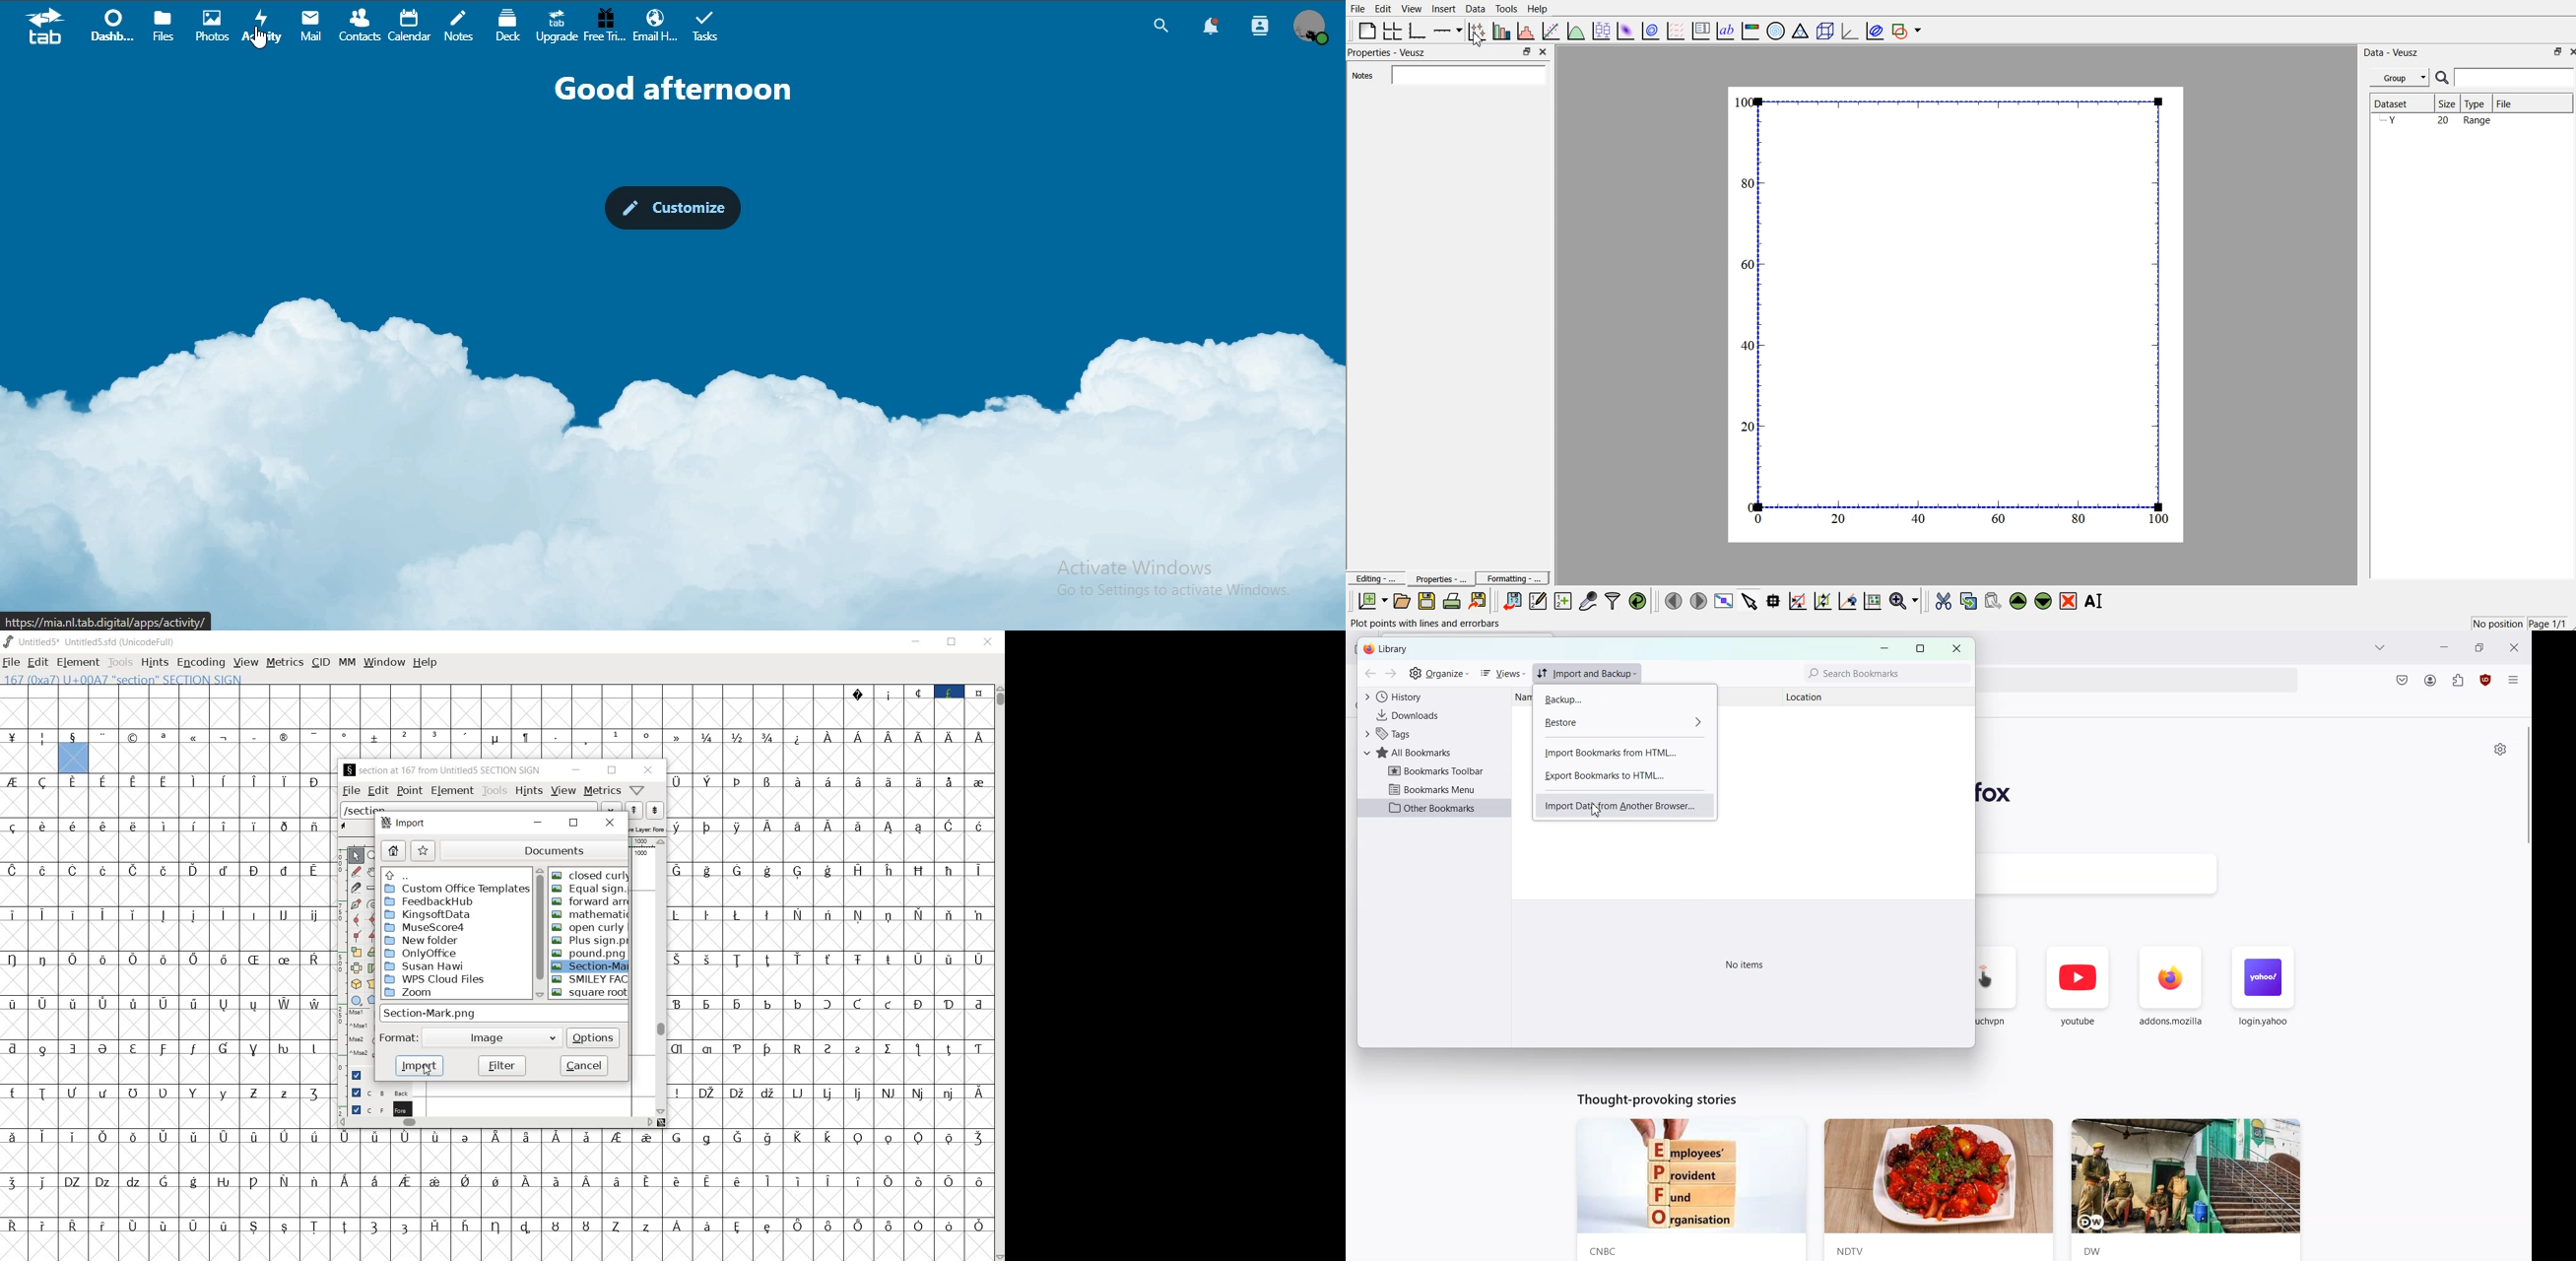 The height and width of the screenshot is (1288, 2576). I want to click on view, so click(565, 792).